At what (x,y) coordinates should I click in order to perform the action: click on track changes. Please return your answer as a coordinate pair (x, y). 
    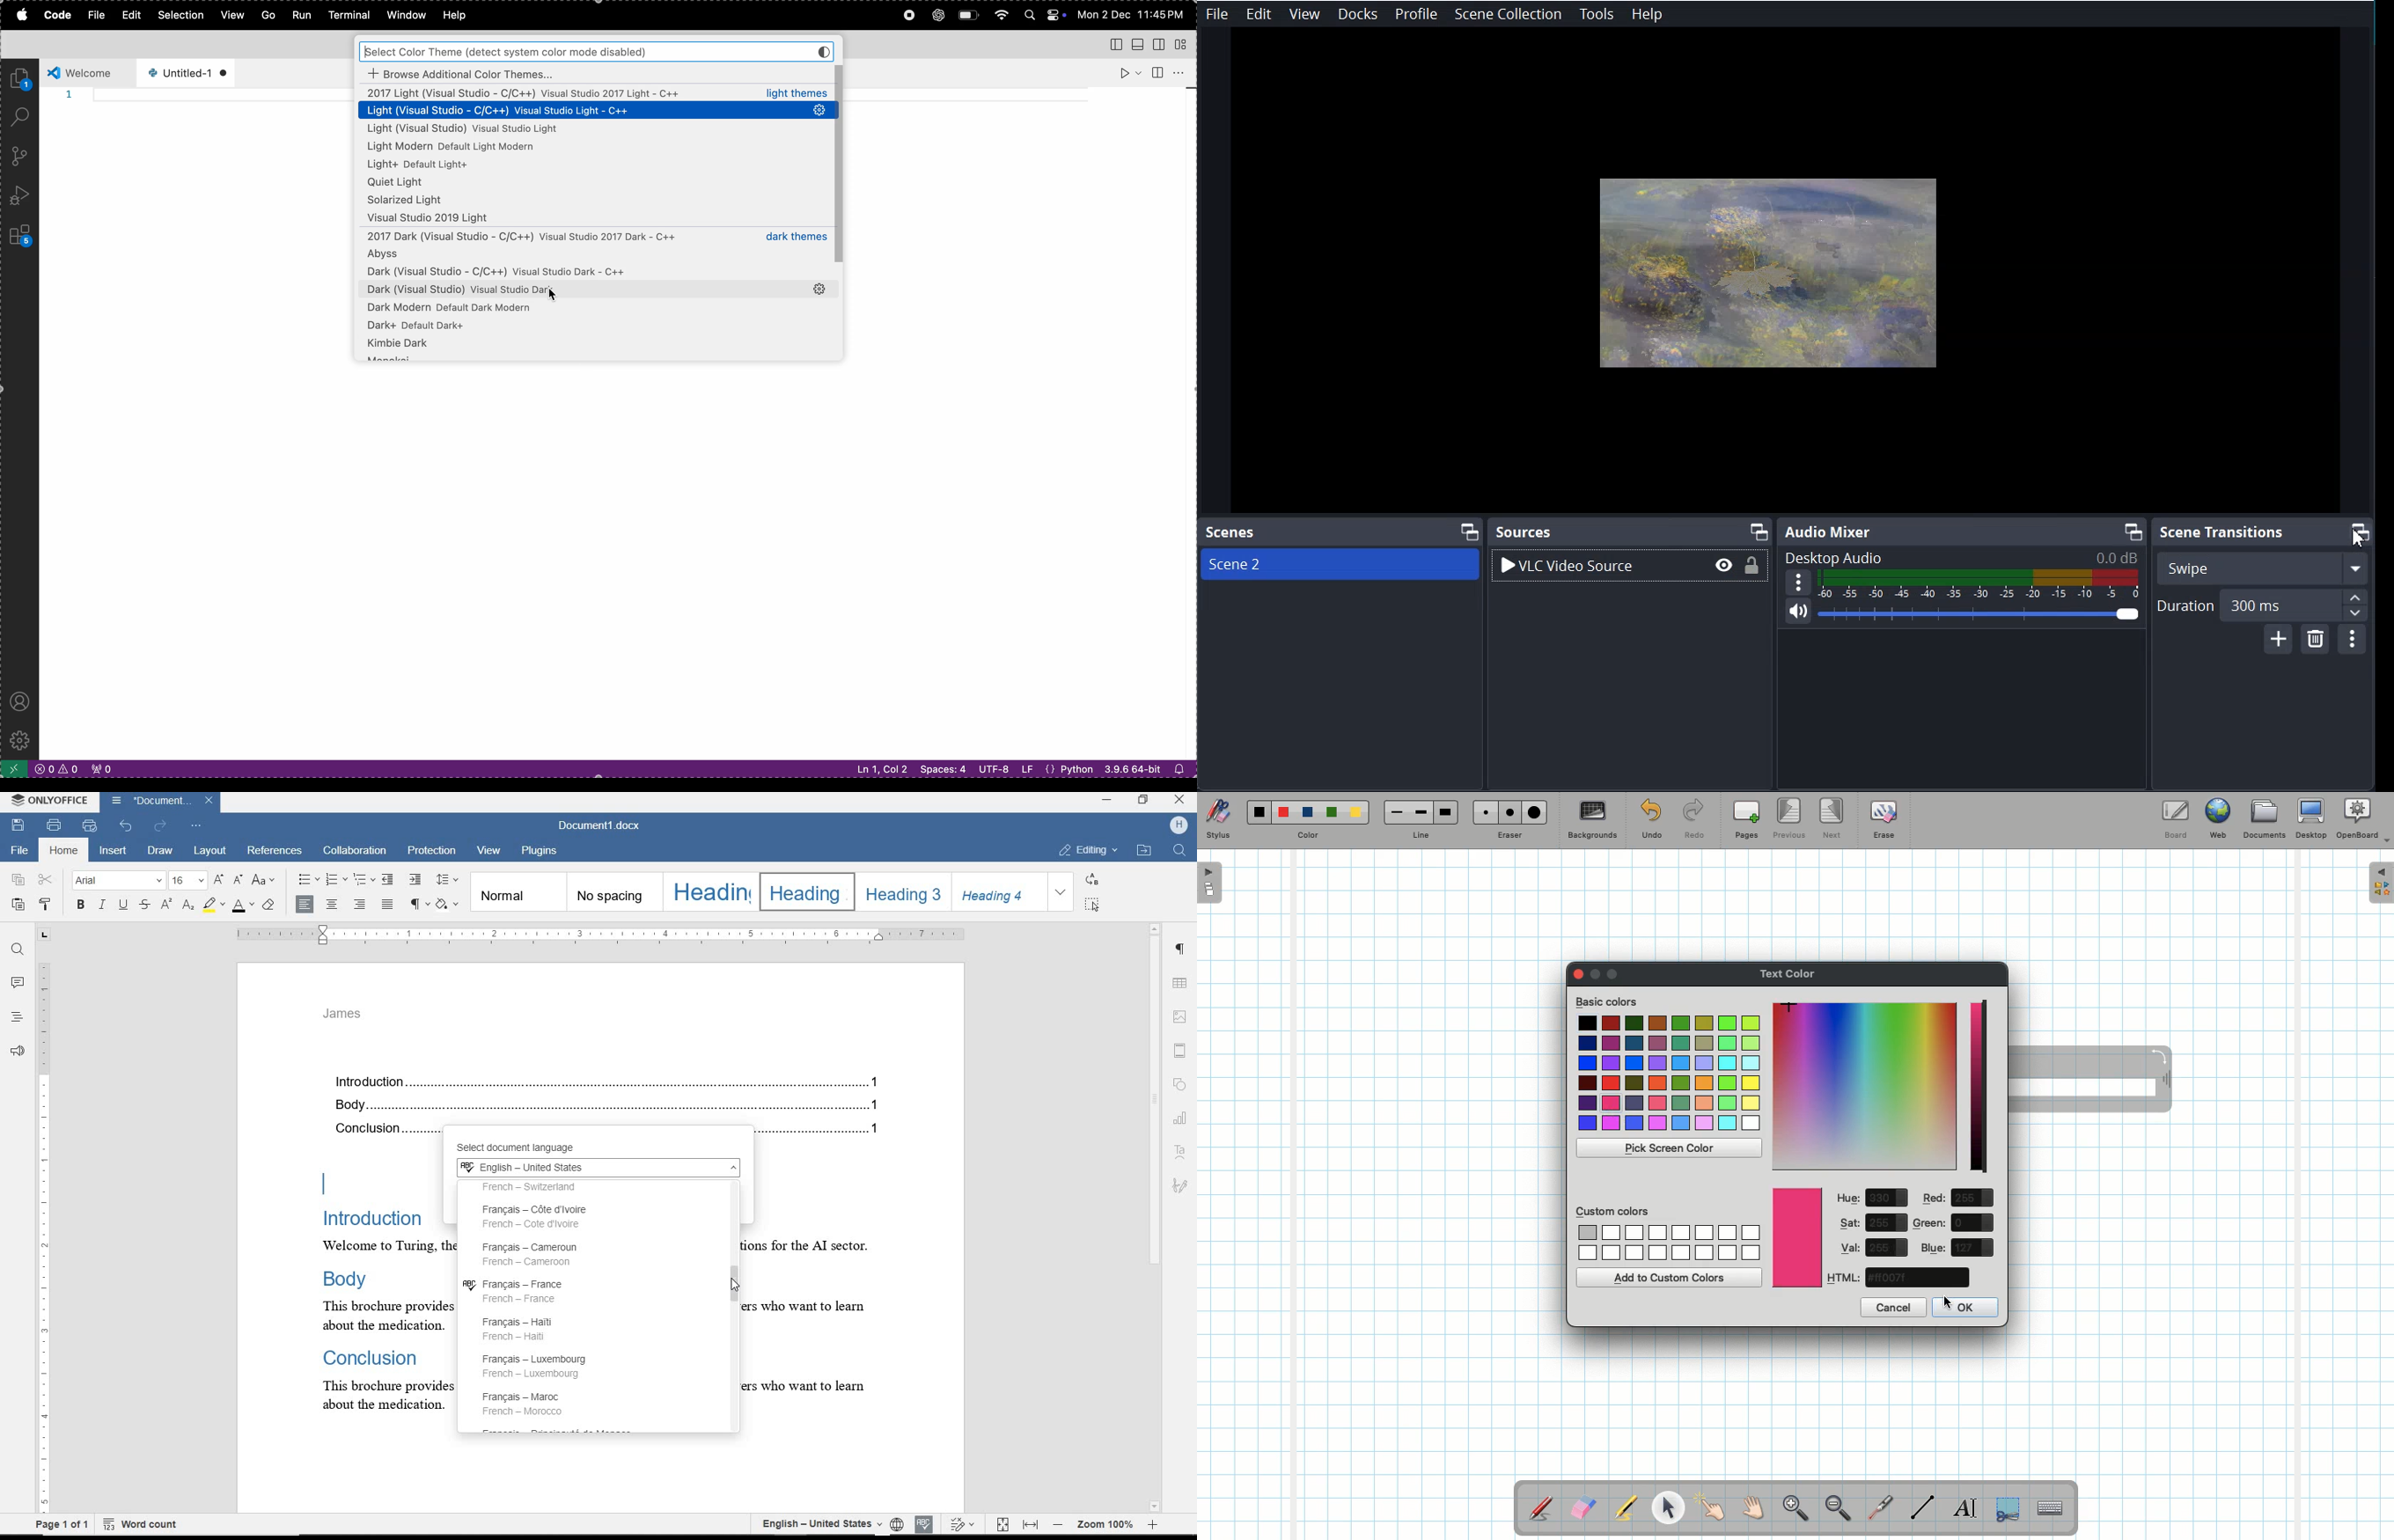
    Looking at the image, I should click on (963, 1524).